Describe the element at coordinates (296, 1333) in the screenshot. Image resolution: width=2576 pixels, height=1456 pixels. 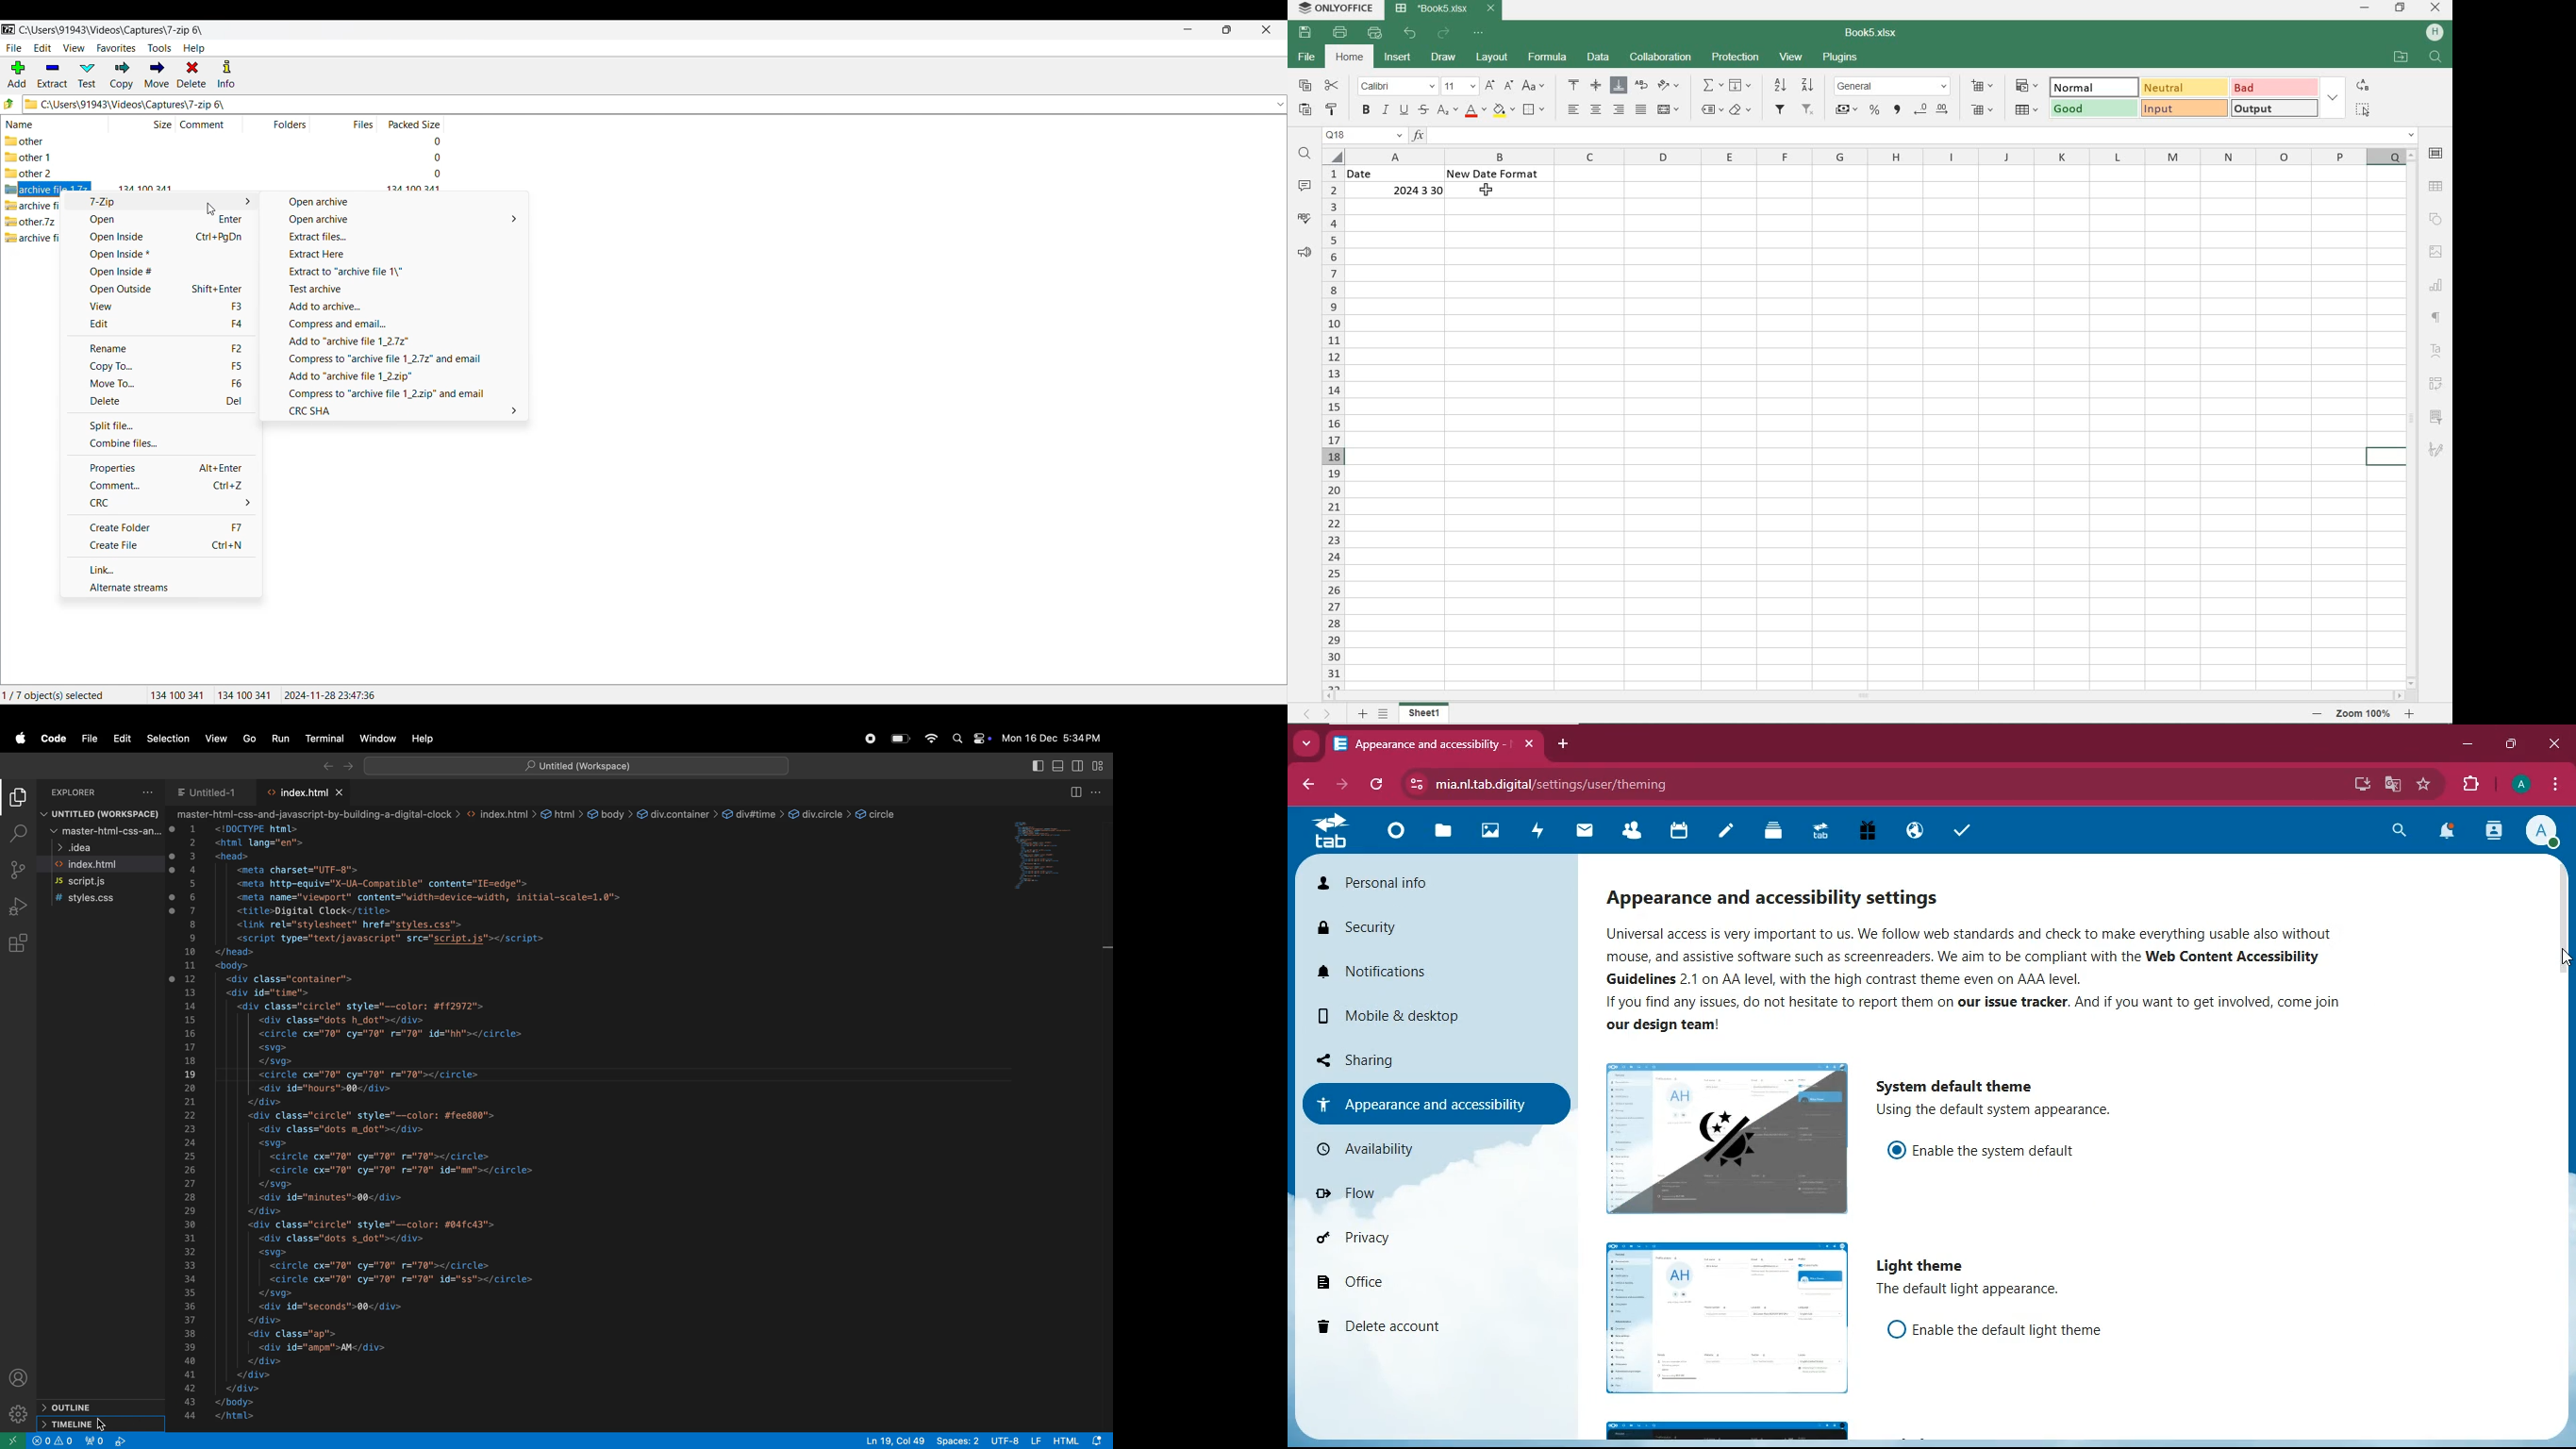
I see `<div class="ap">` at that location.